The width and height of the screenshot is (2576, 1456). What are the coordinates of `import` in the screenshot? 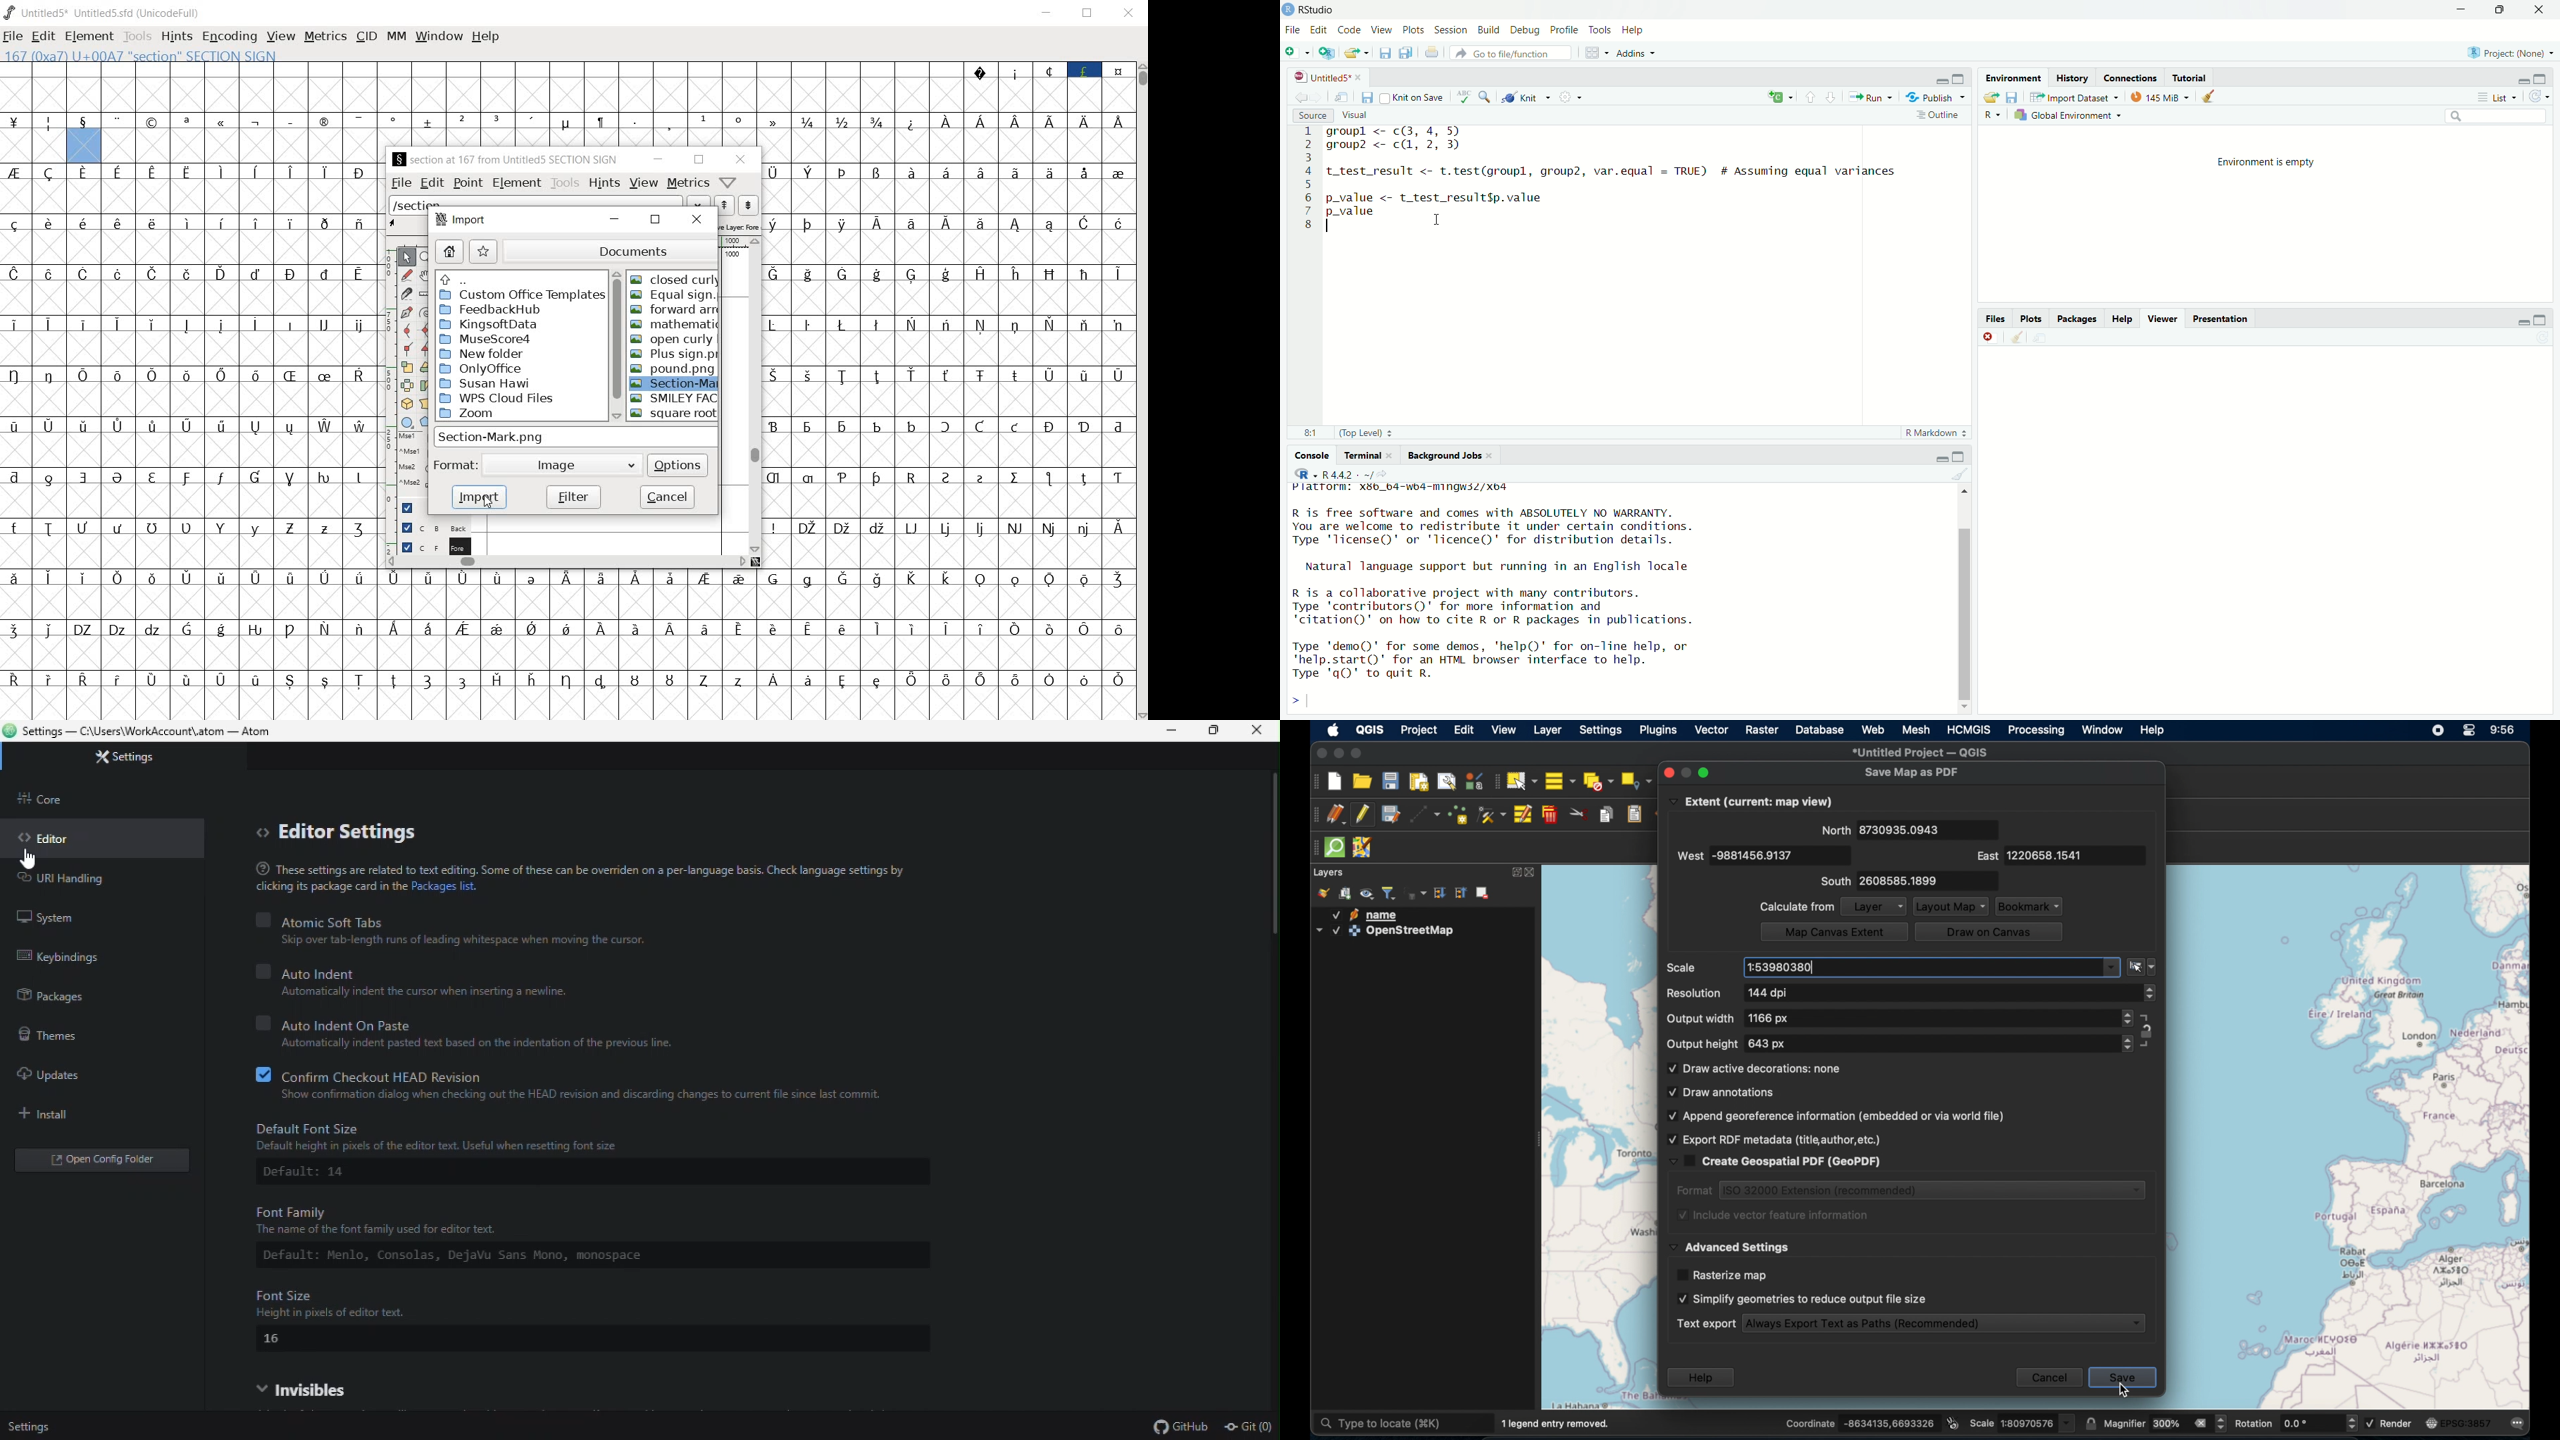 It's located at (464, 221).